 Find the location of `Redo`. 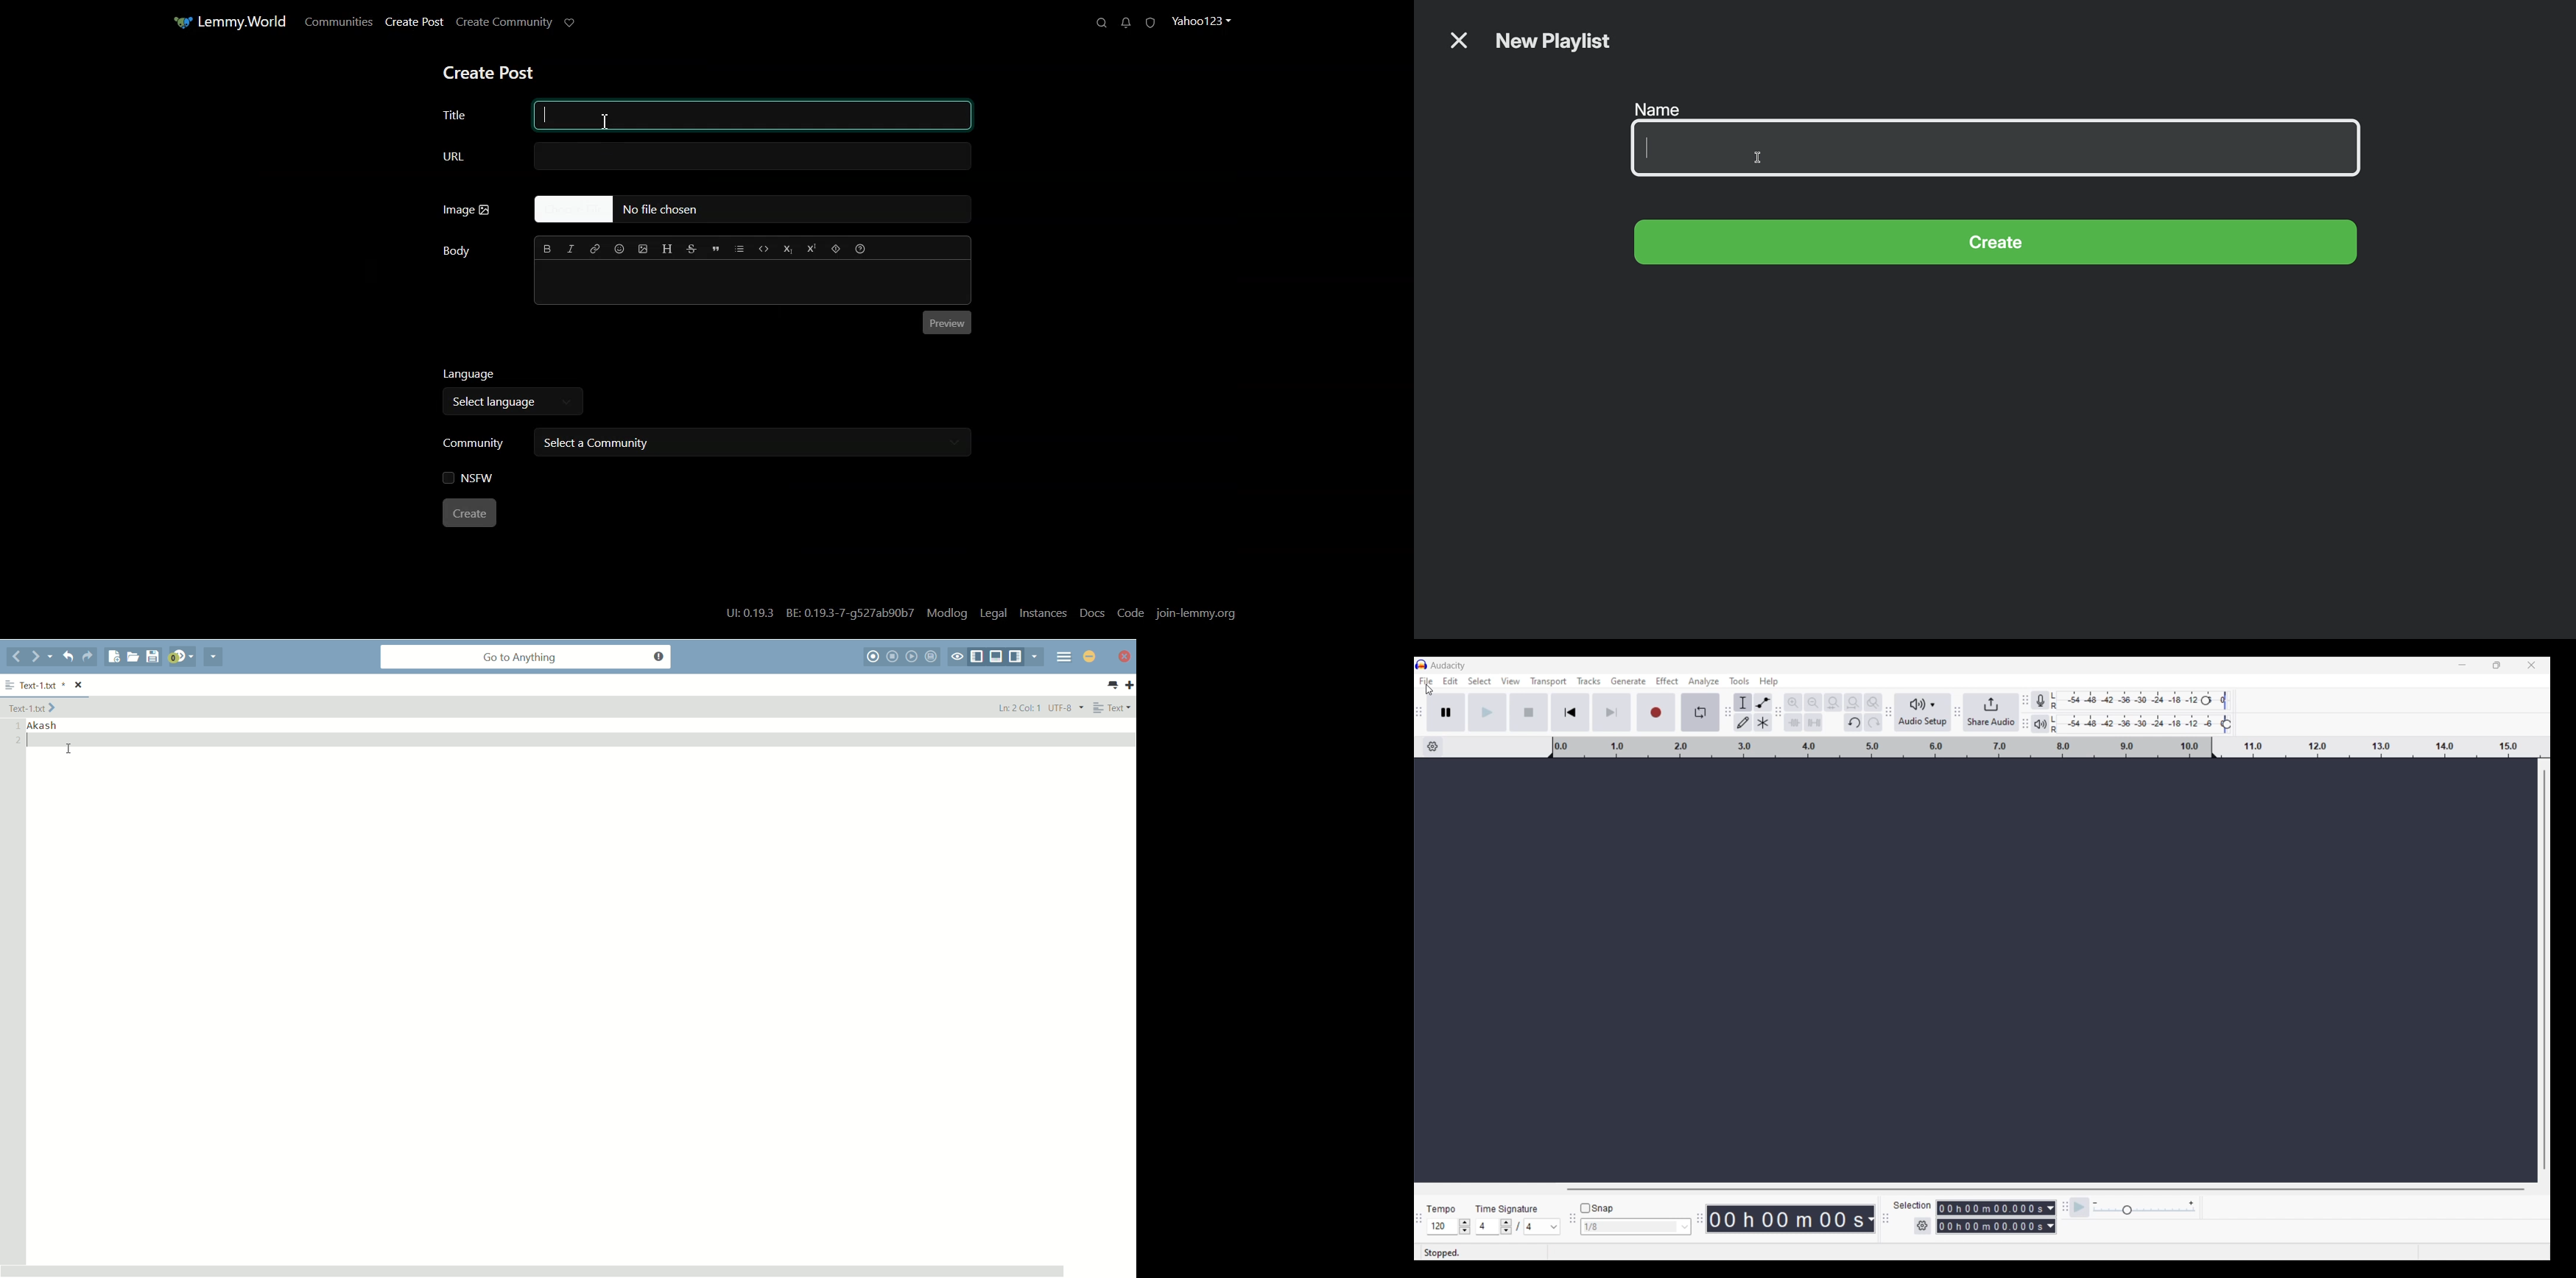

Redo is located at coordinates (1871, 723).